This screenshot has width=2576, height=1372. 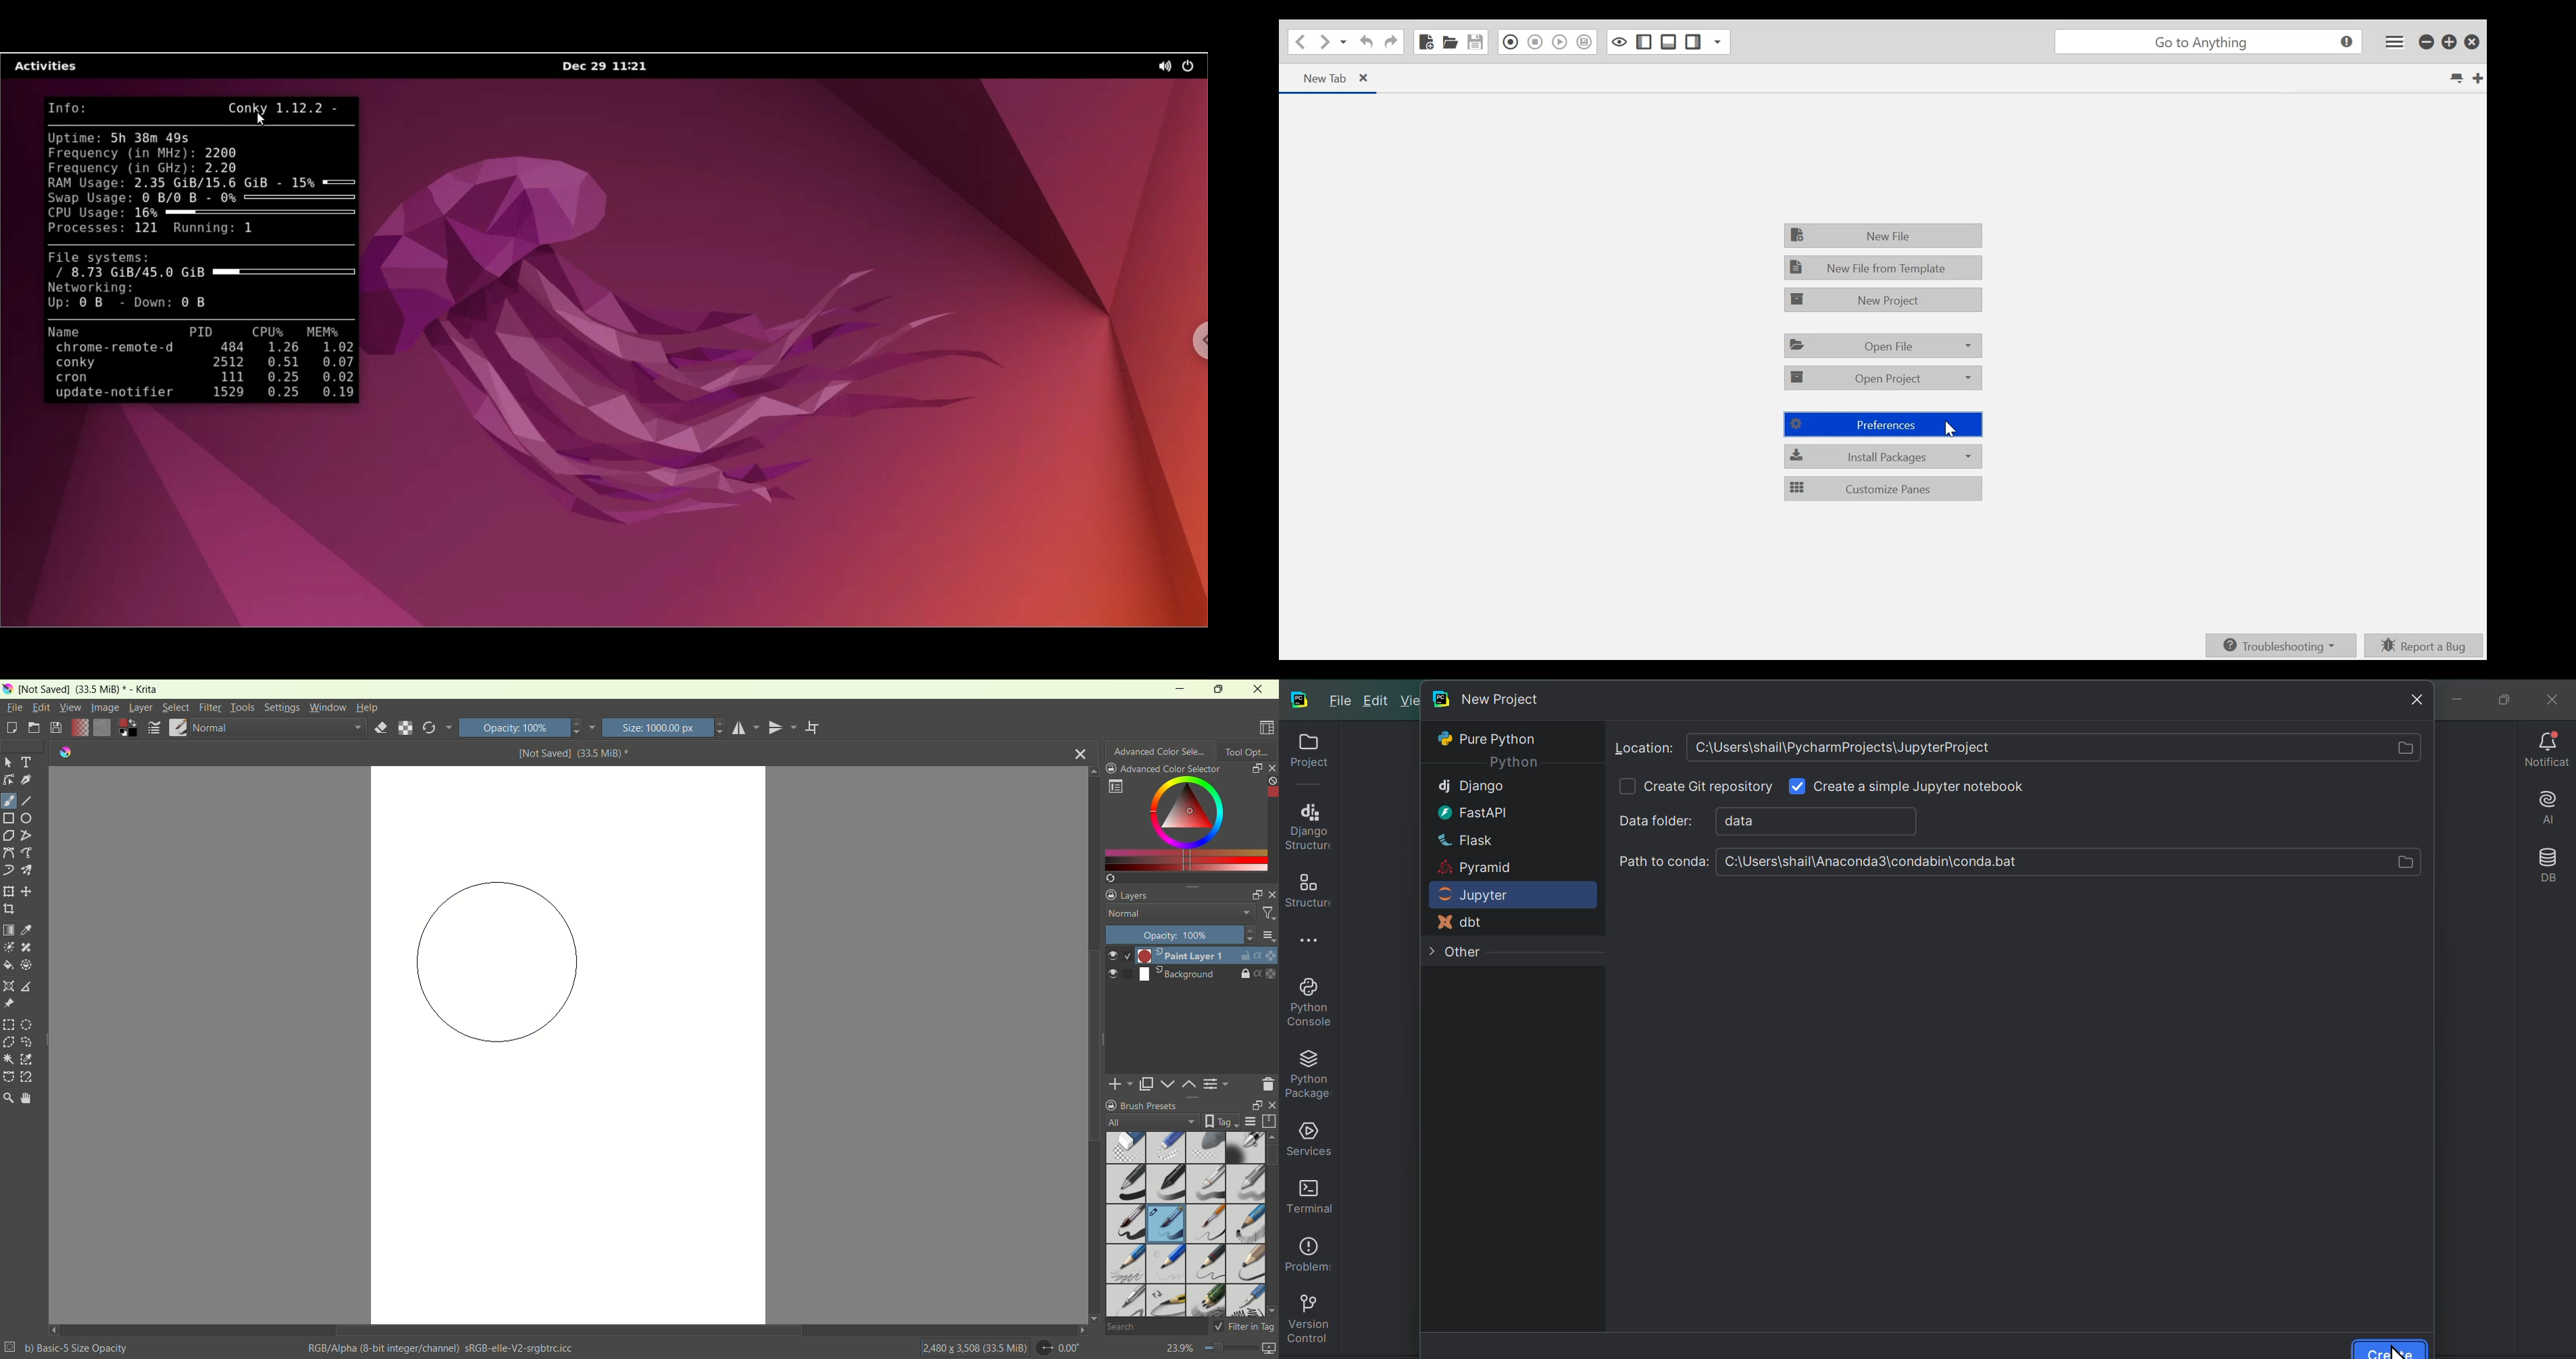 What do you see at coordinates (1270, 1105) in the screenshot?
I see `close` at bounding box center [1270, 1105].